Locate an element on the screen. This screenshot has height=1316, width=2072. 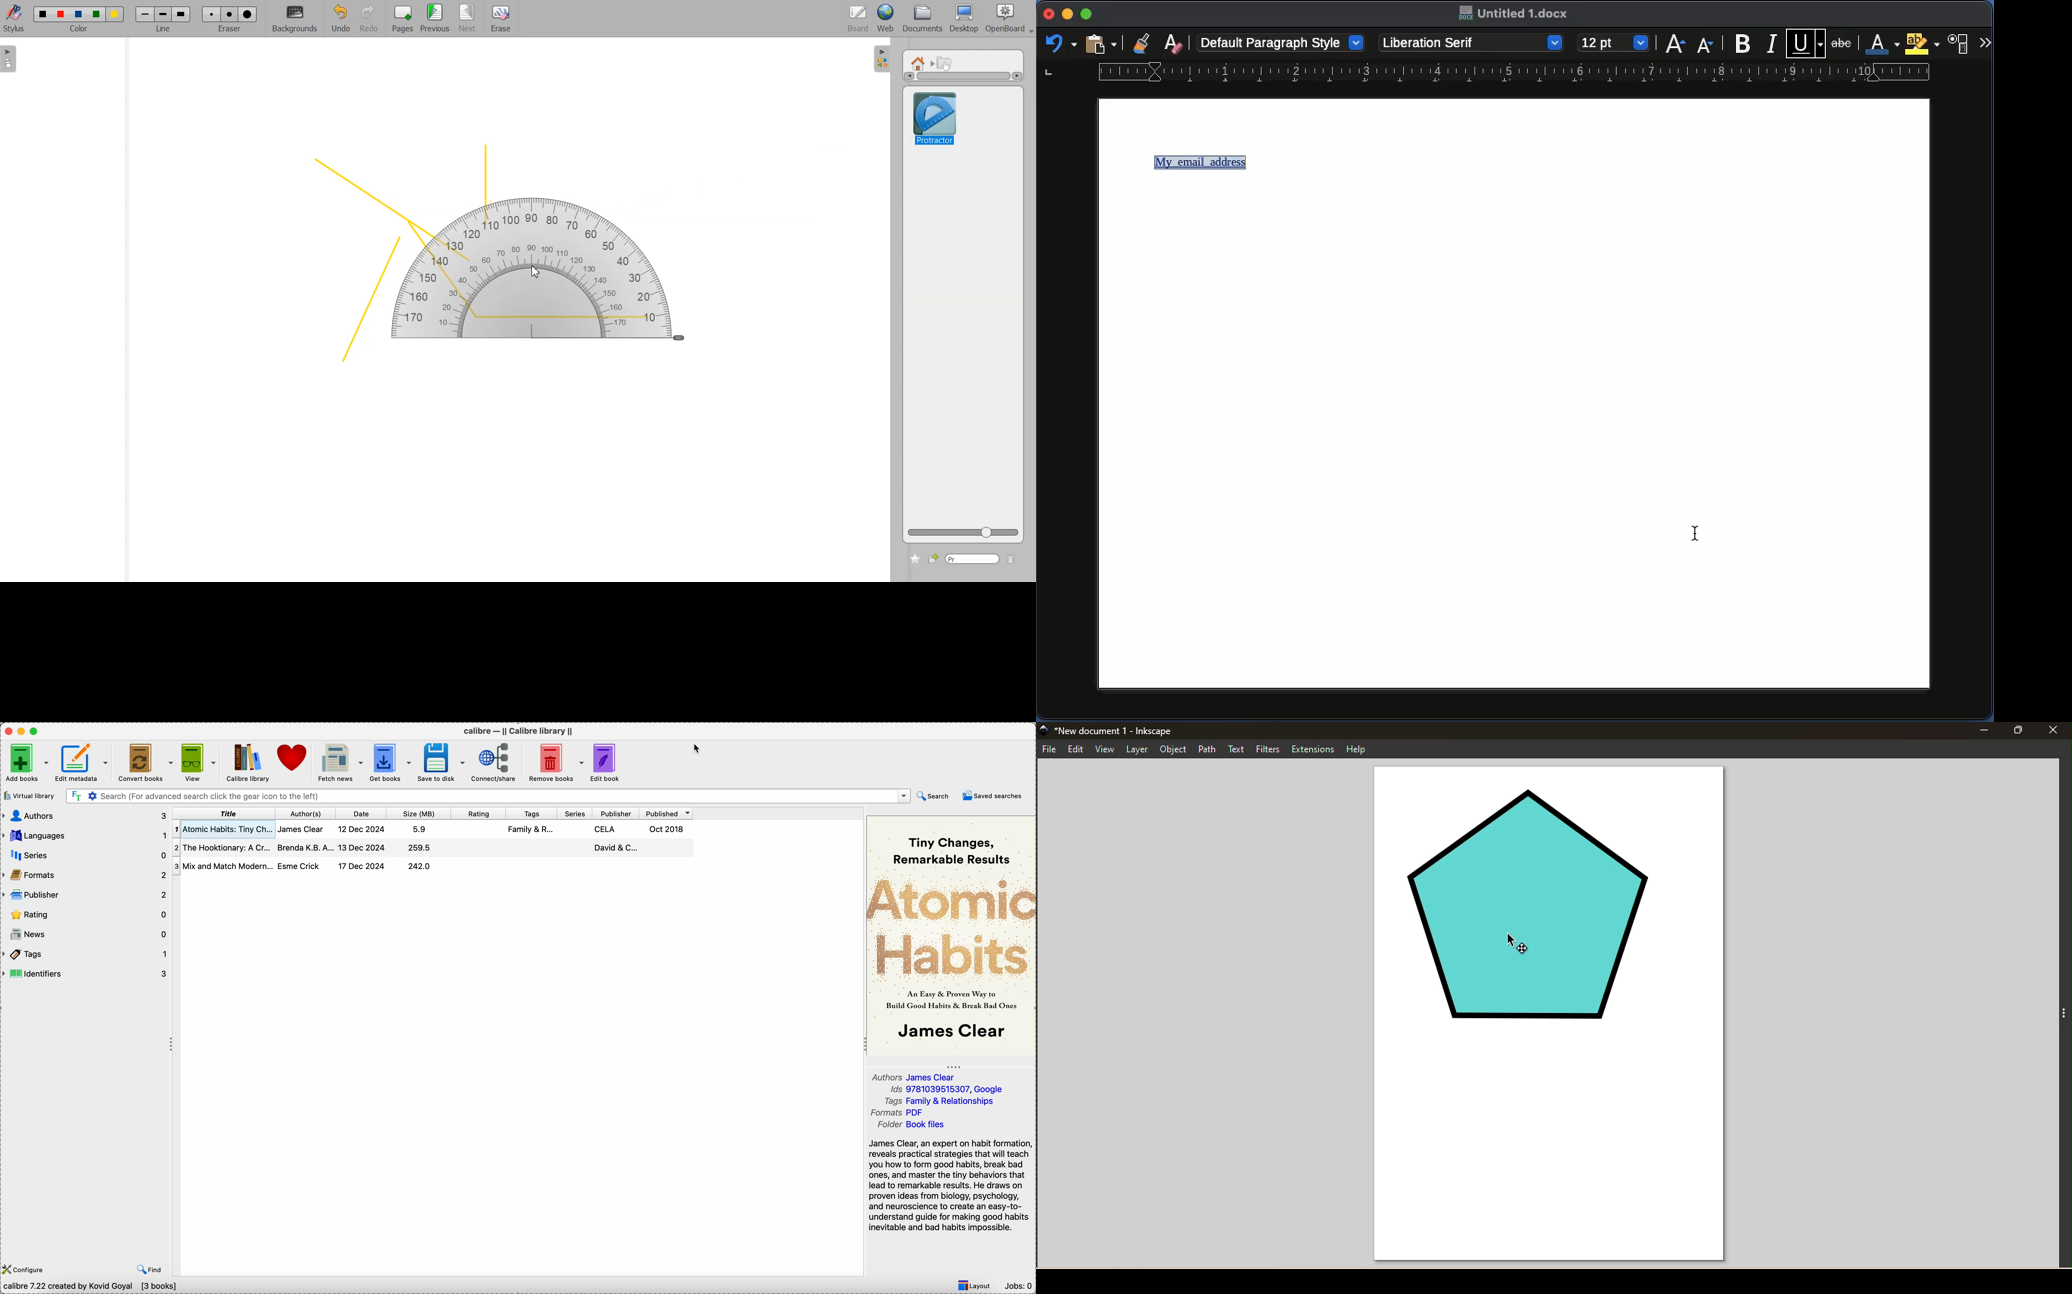
published is located at coordinates (667, 812).